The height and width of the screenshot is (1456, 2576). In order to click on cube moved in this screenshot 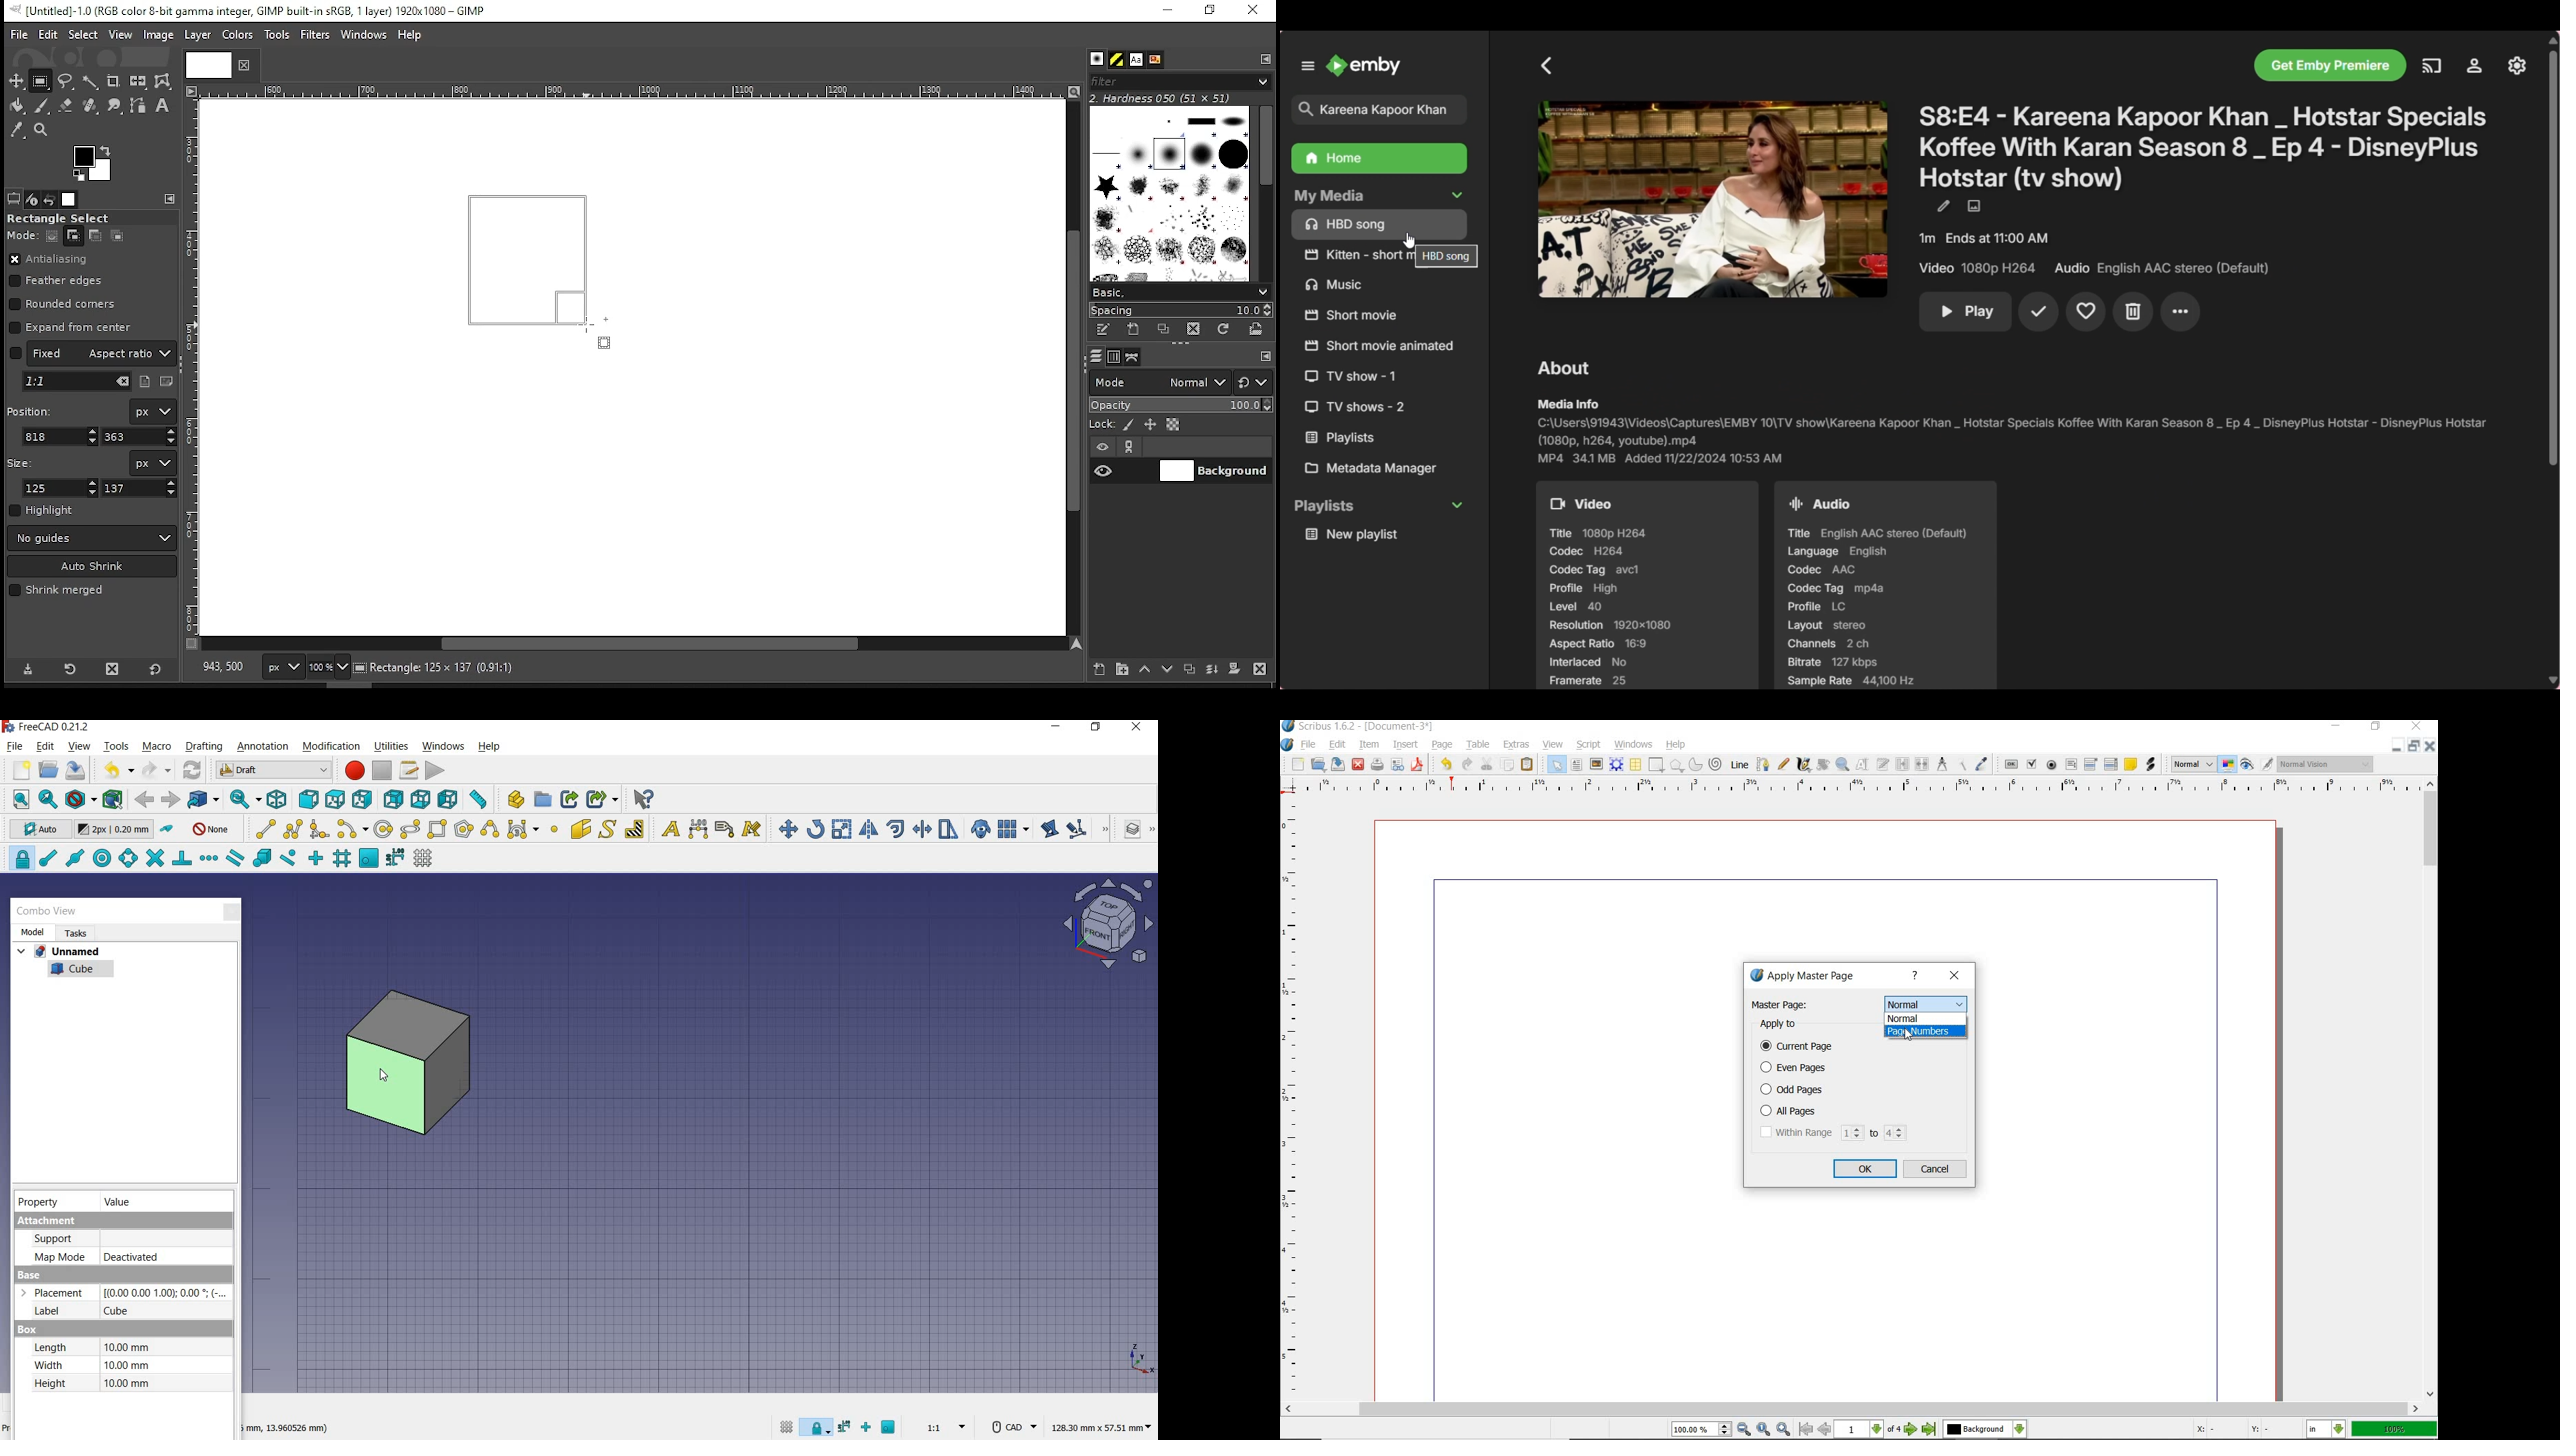, I will do `click(414, 1063)`.